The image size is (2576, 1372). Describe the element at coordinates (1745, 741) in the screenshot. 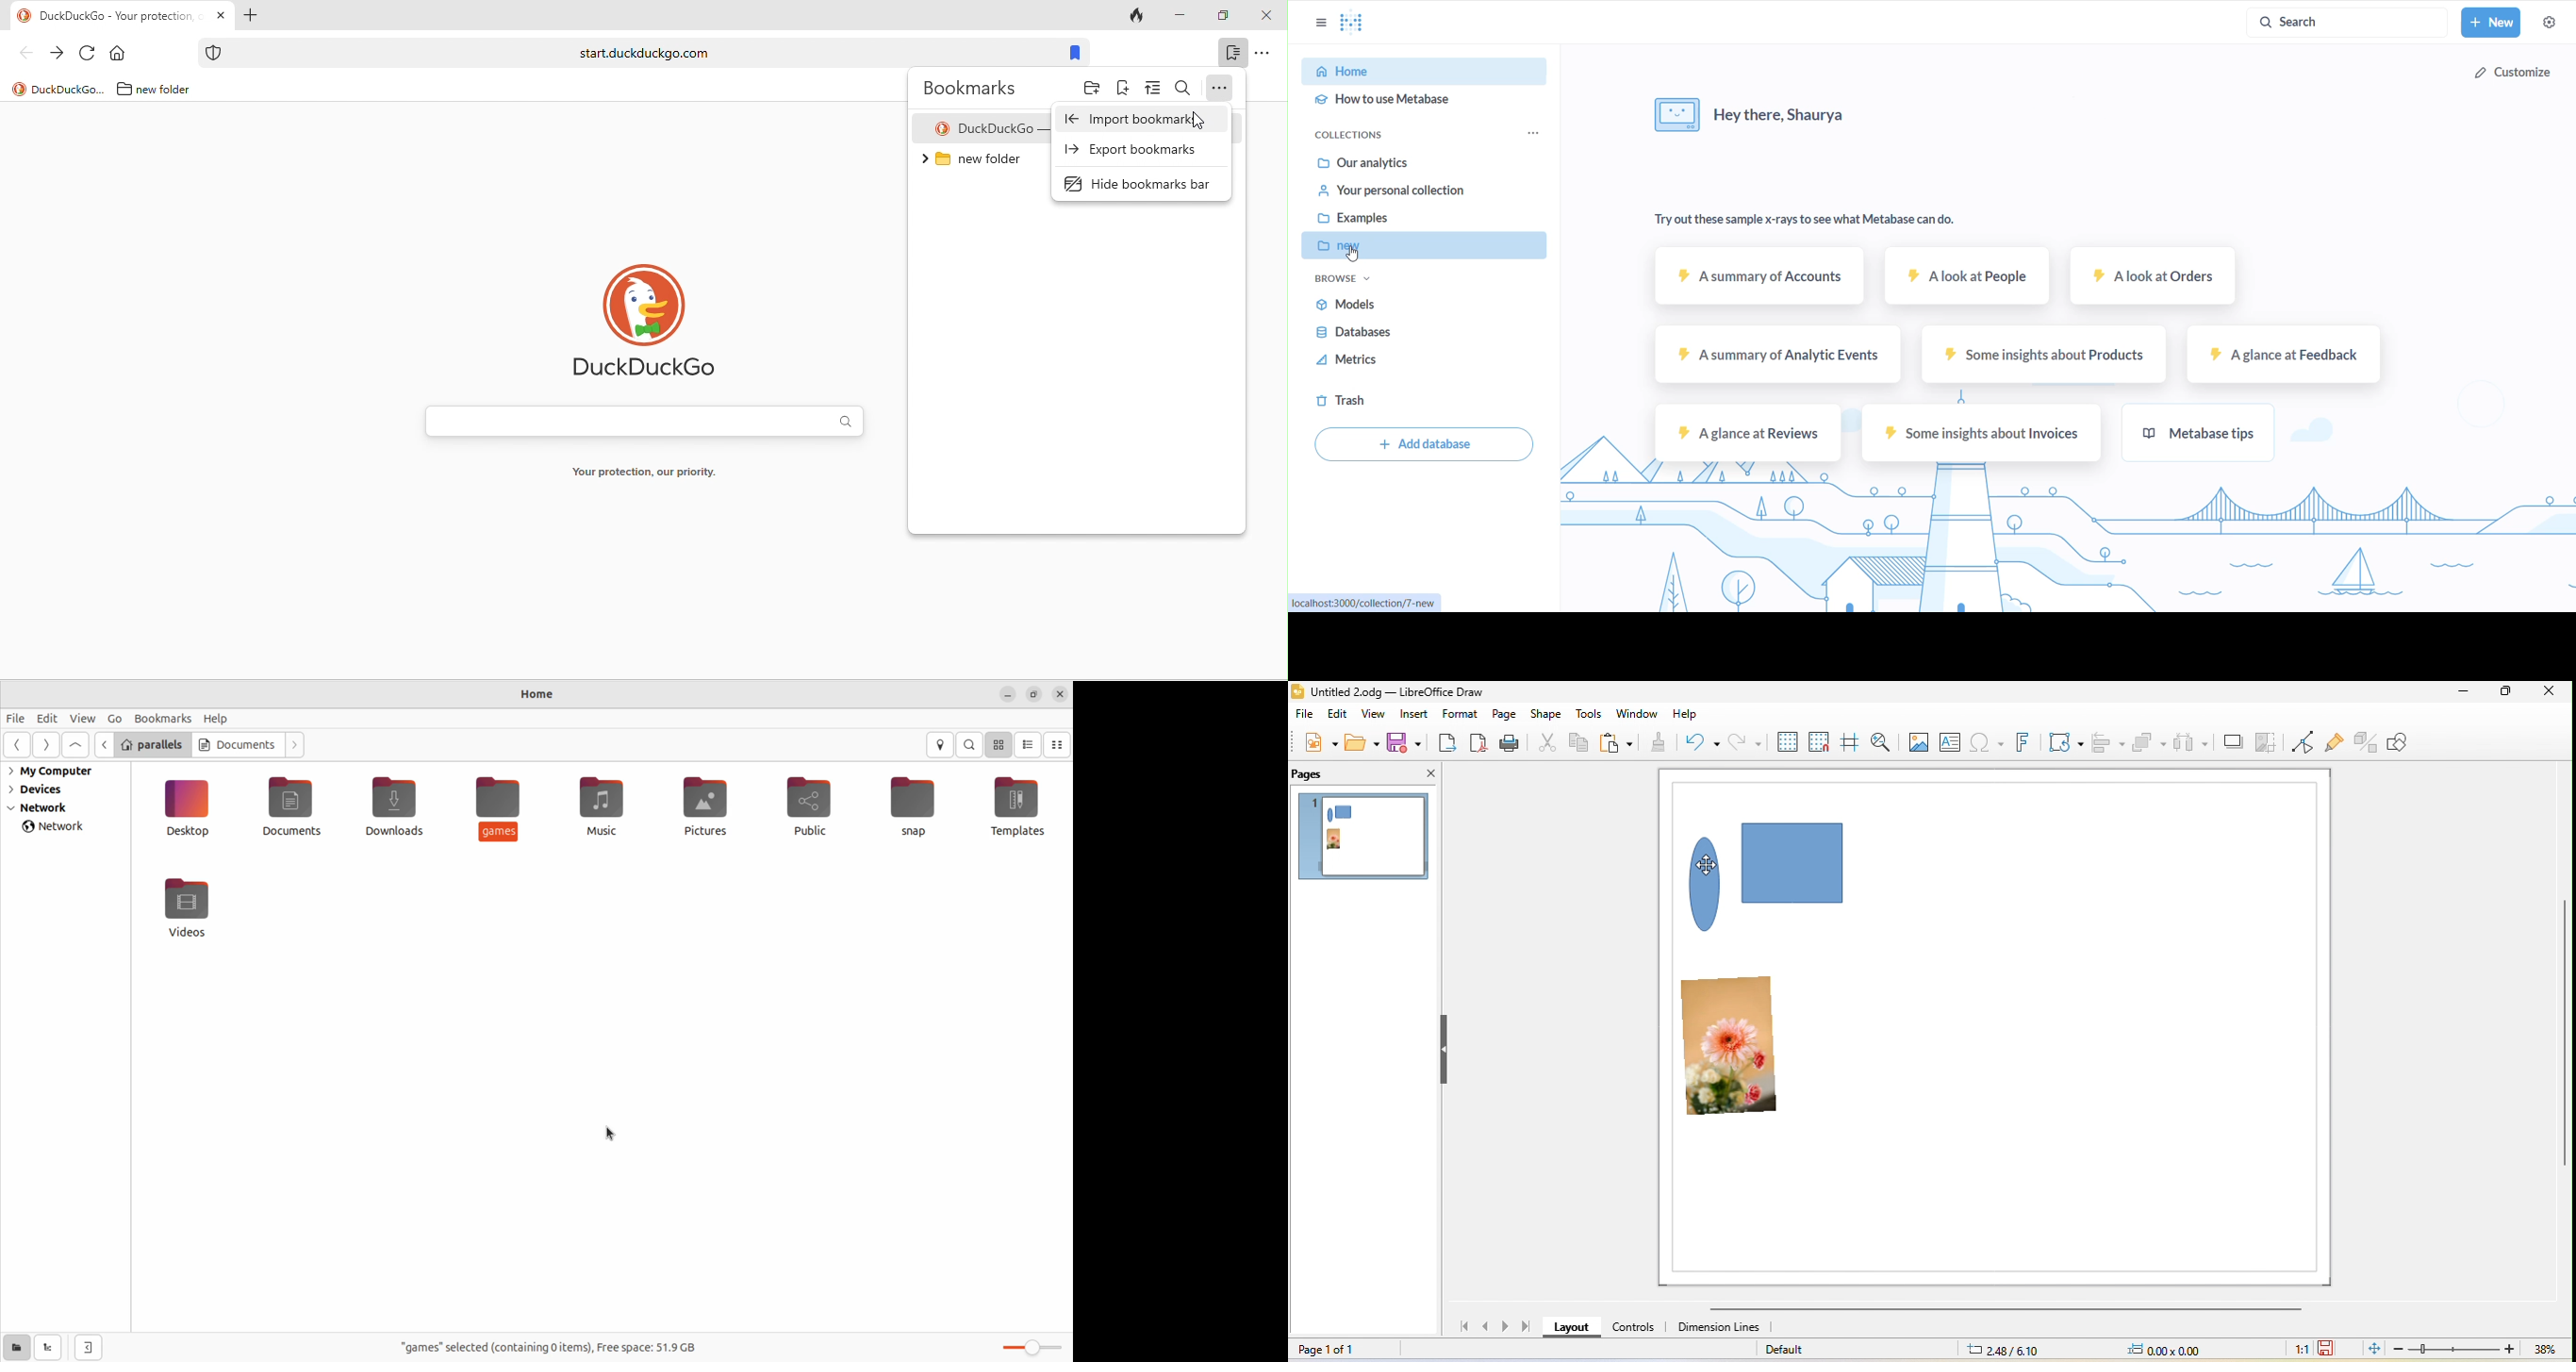

I see `redo` at that location.